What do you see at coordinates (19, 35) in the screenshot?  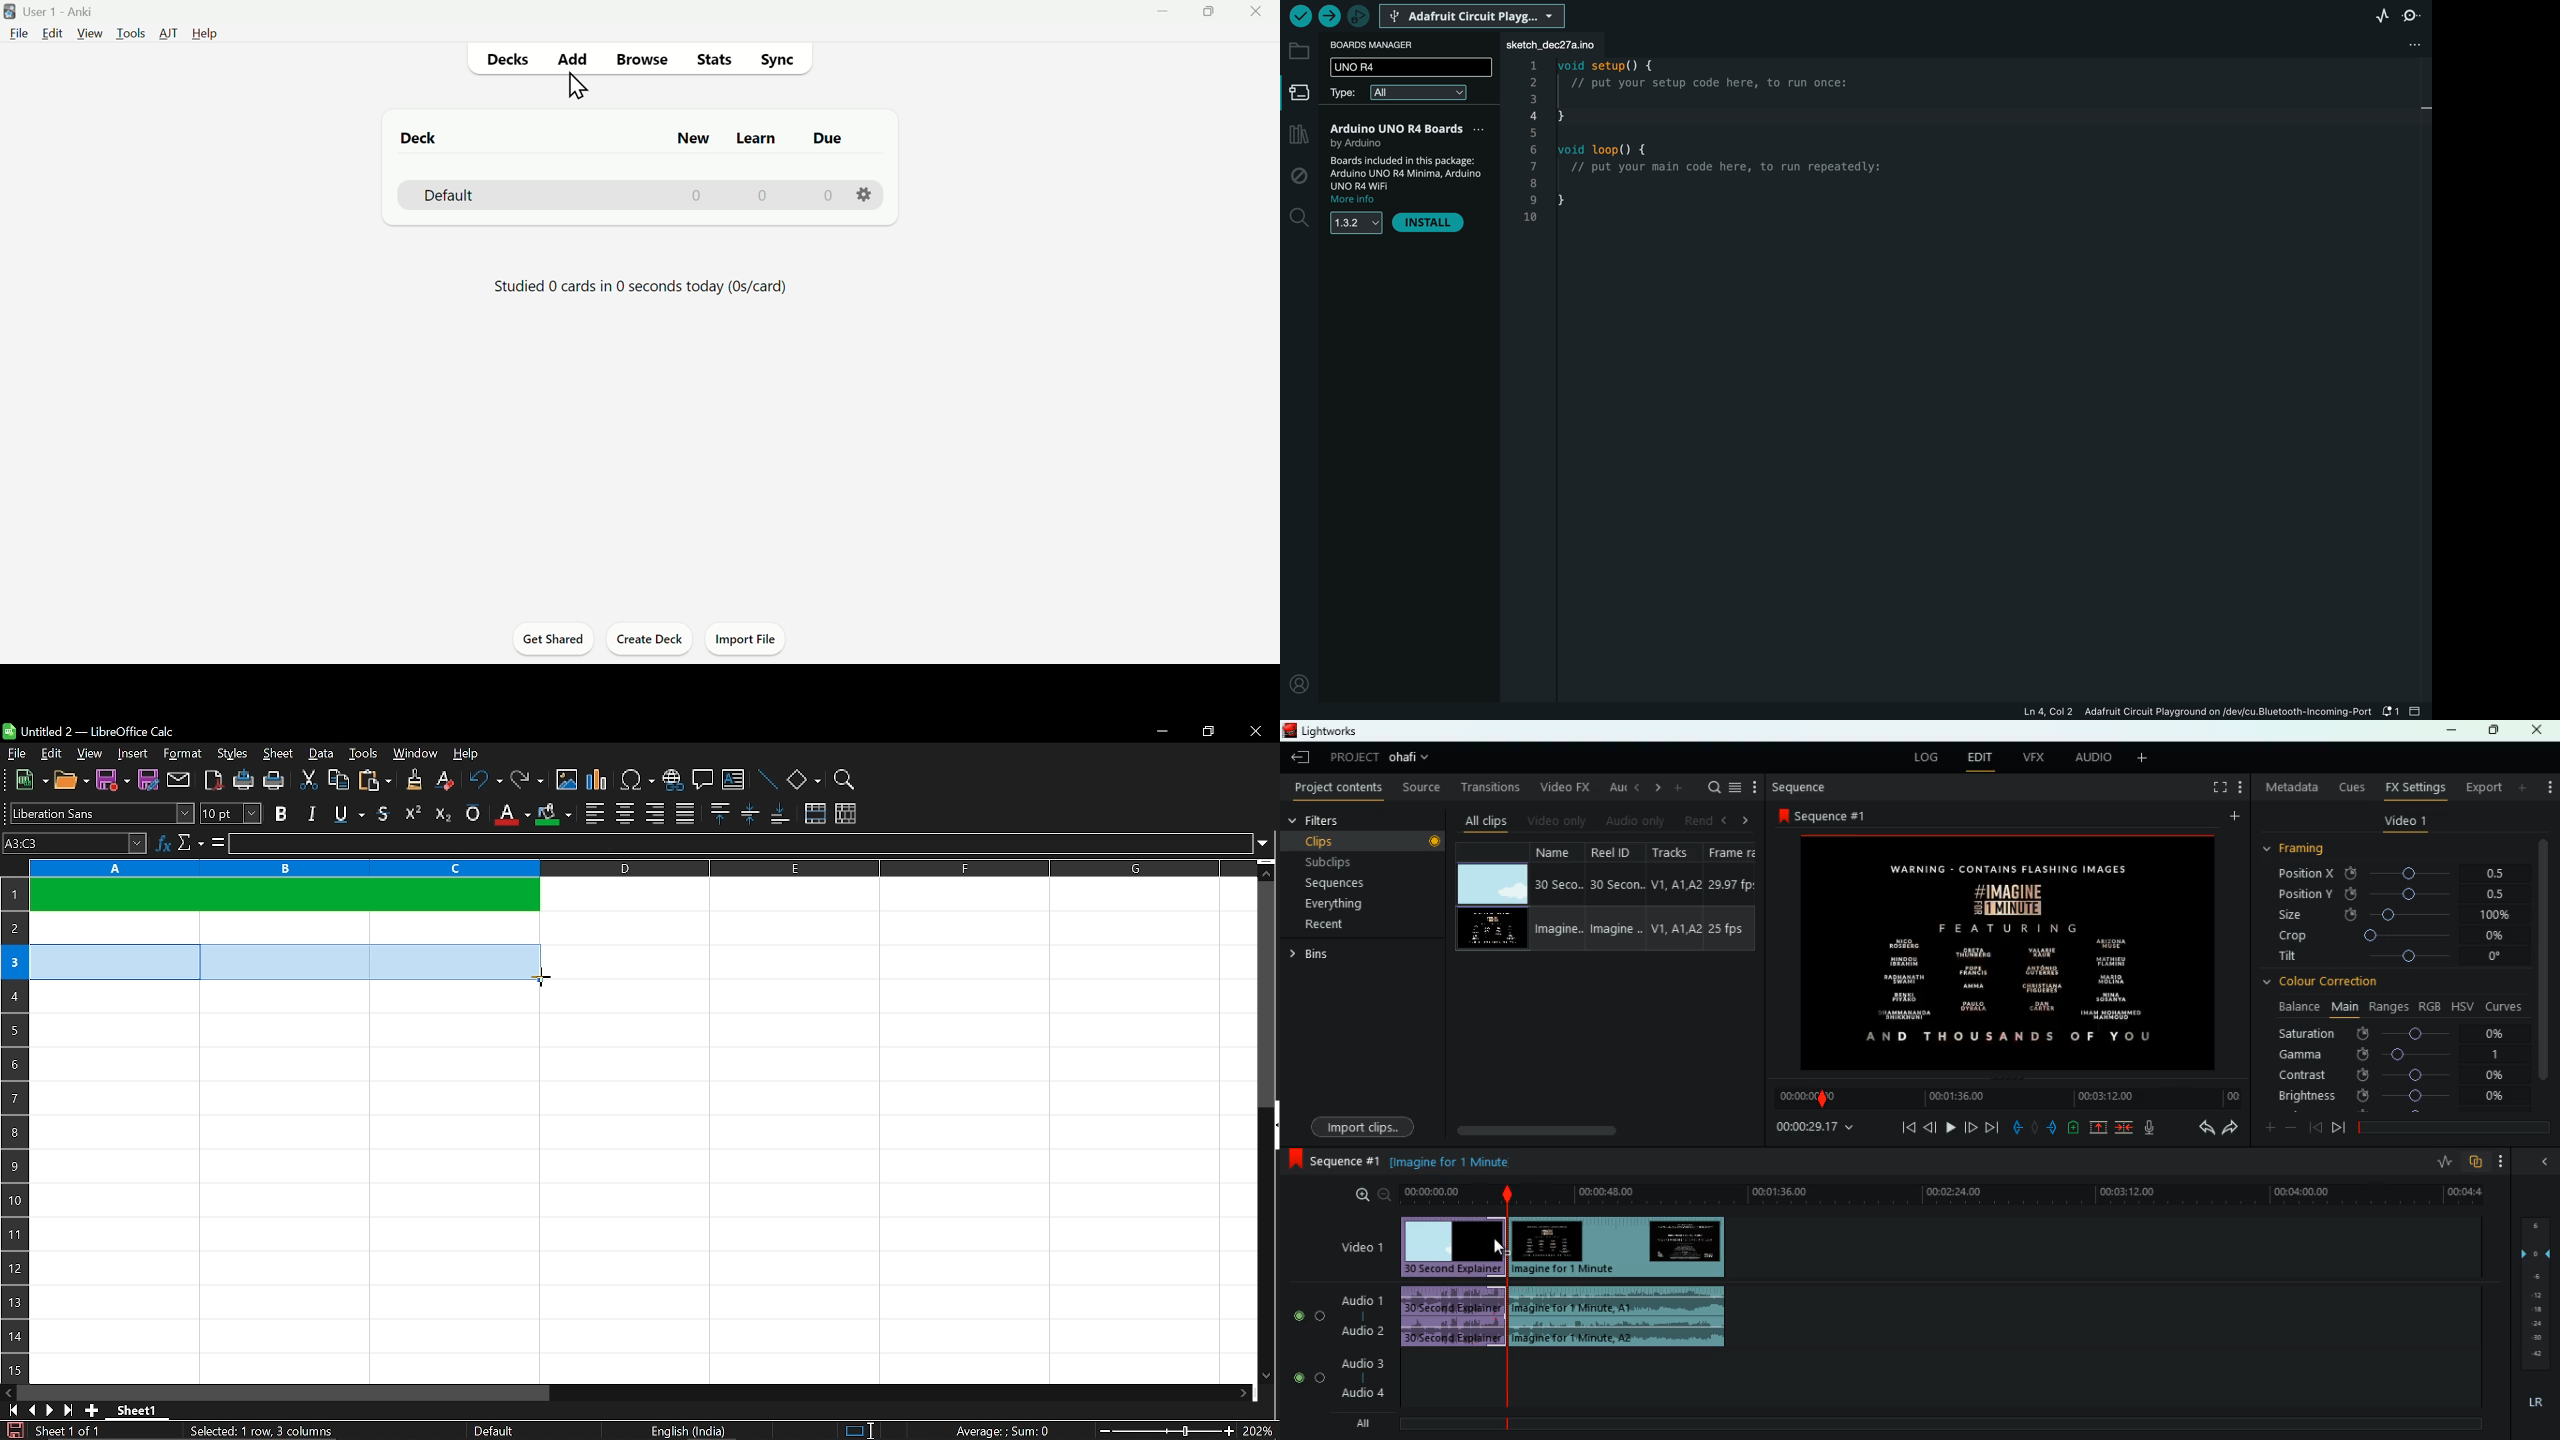 I see `File` at bounding box center [19, 35].